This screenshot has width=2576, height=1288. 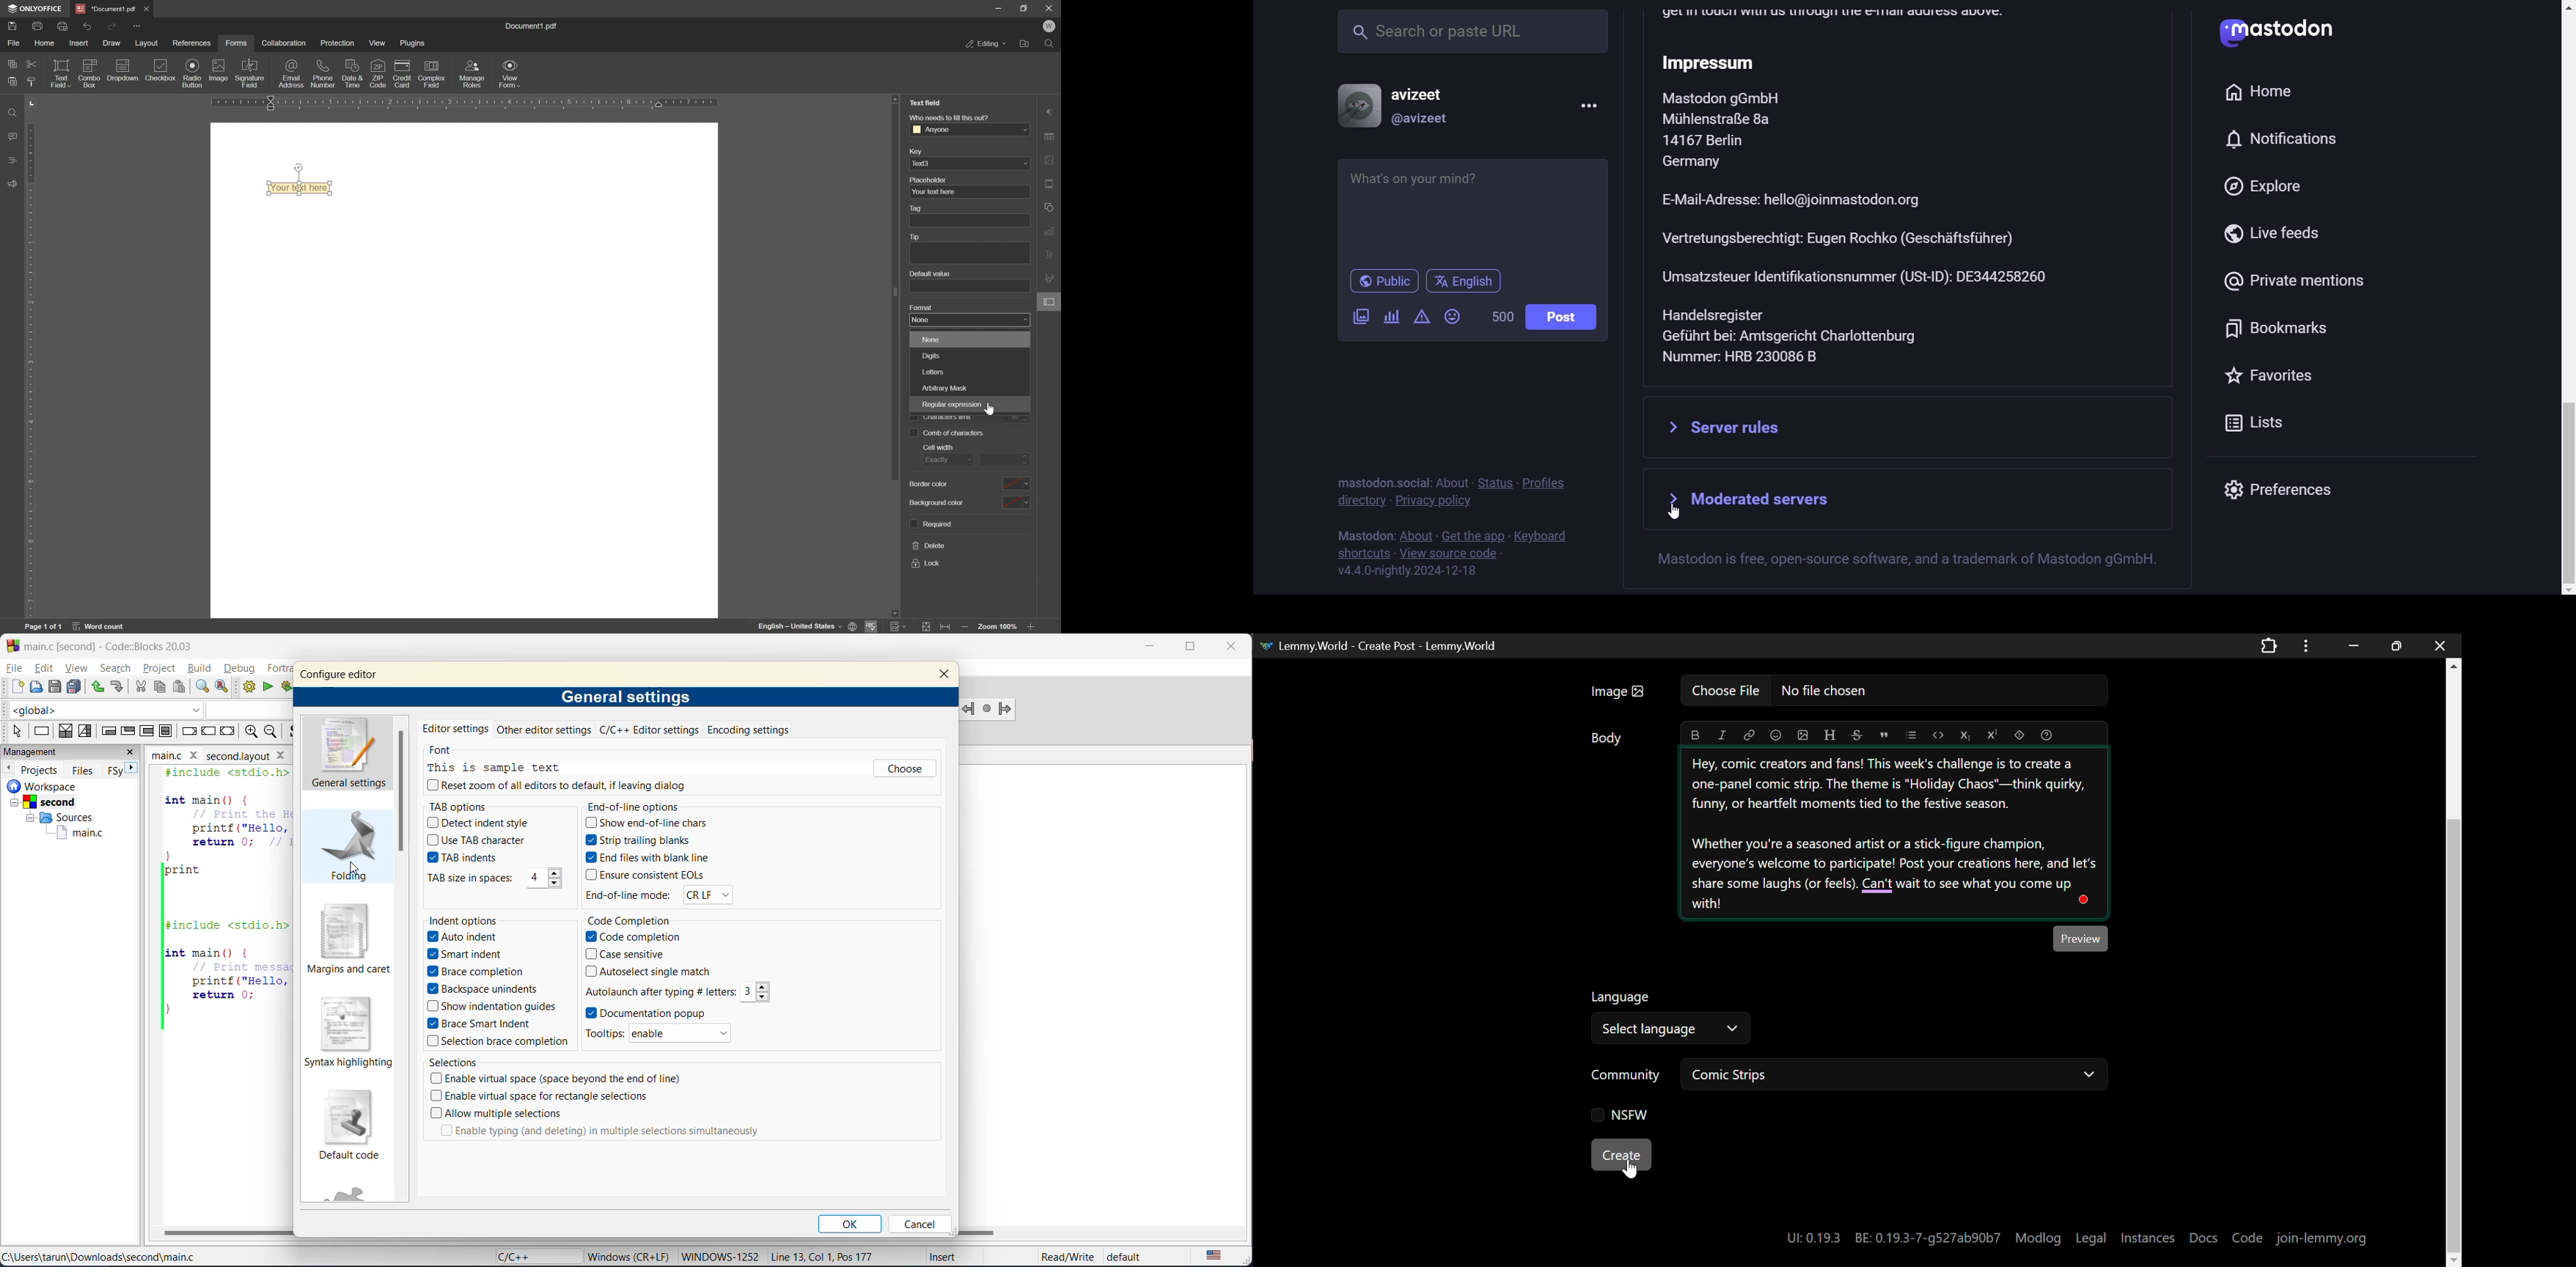 I want to click on main.c, so click(x=72, y=833).